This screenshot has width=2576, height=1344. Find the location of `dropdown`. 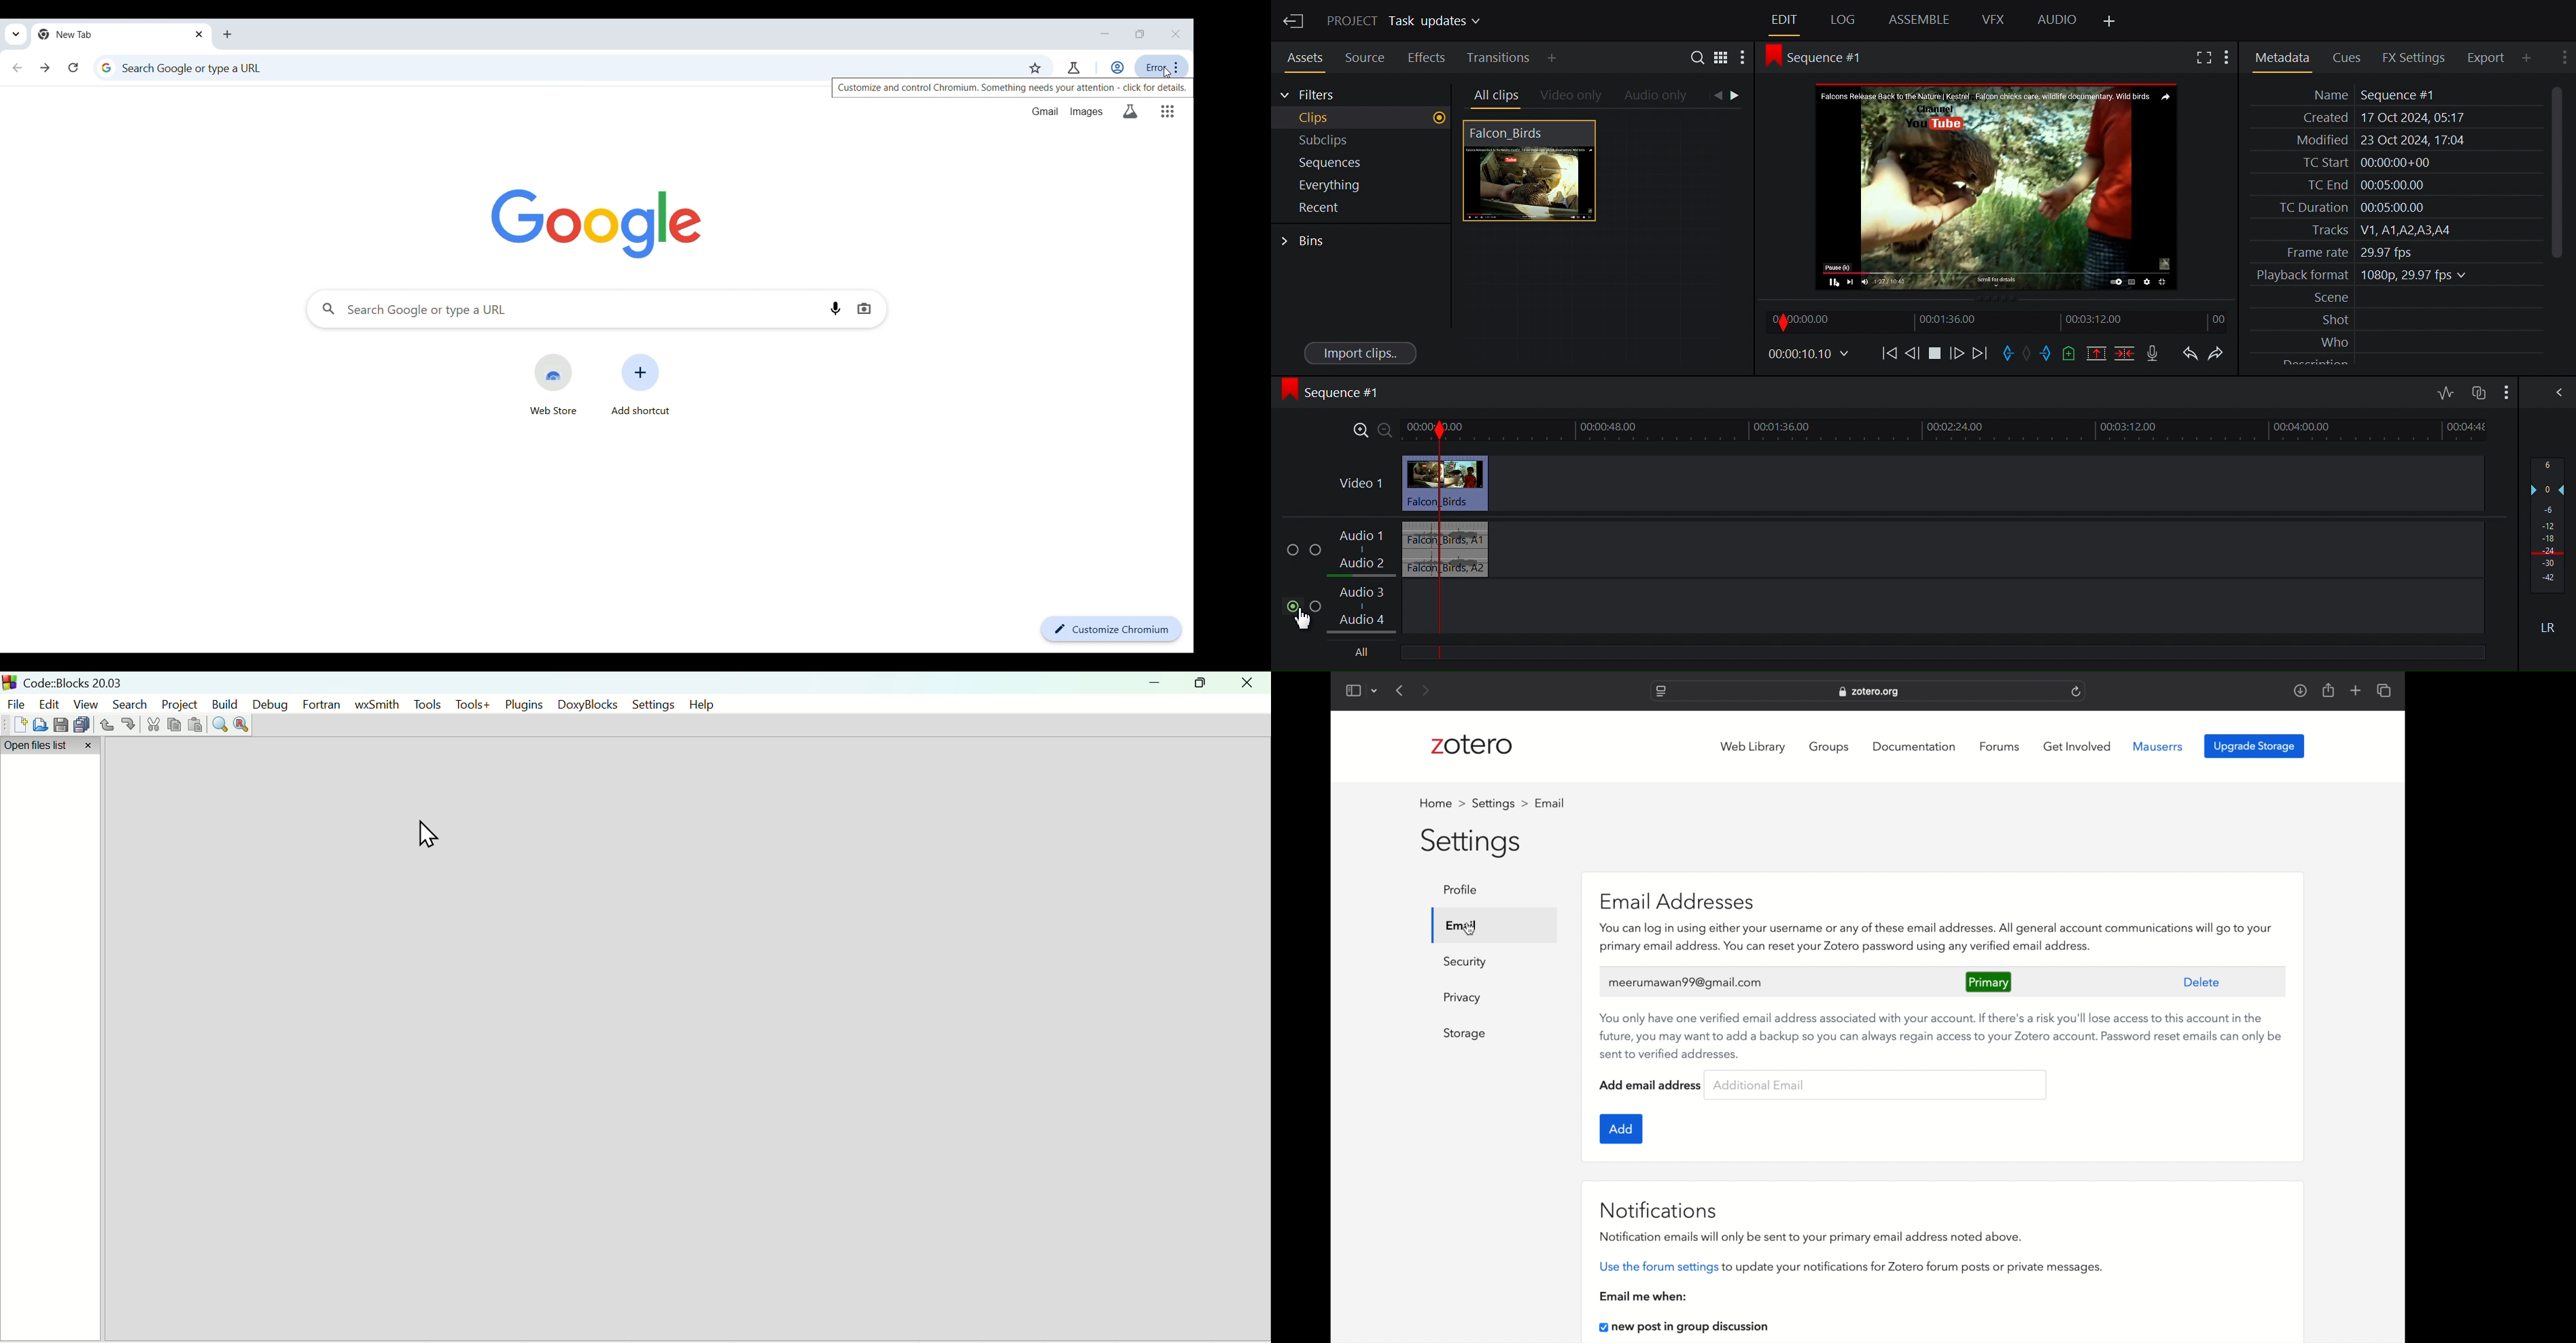

dropdown is located at coordinates (1374, 692).